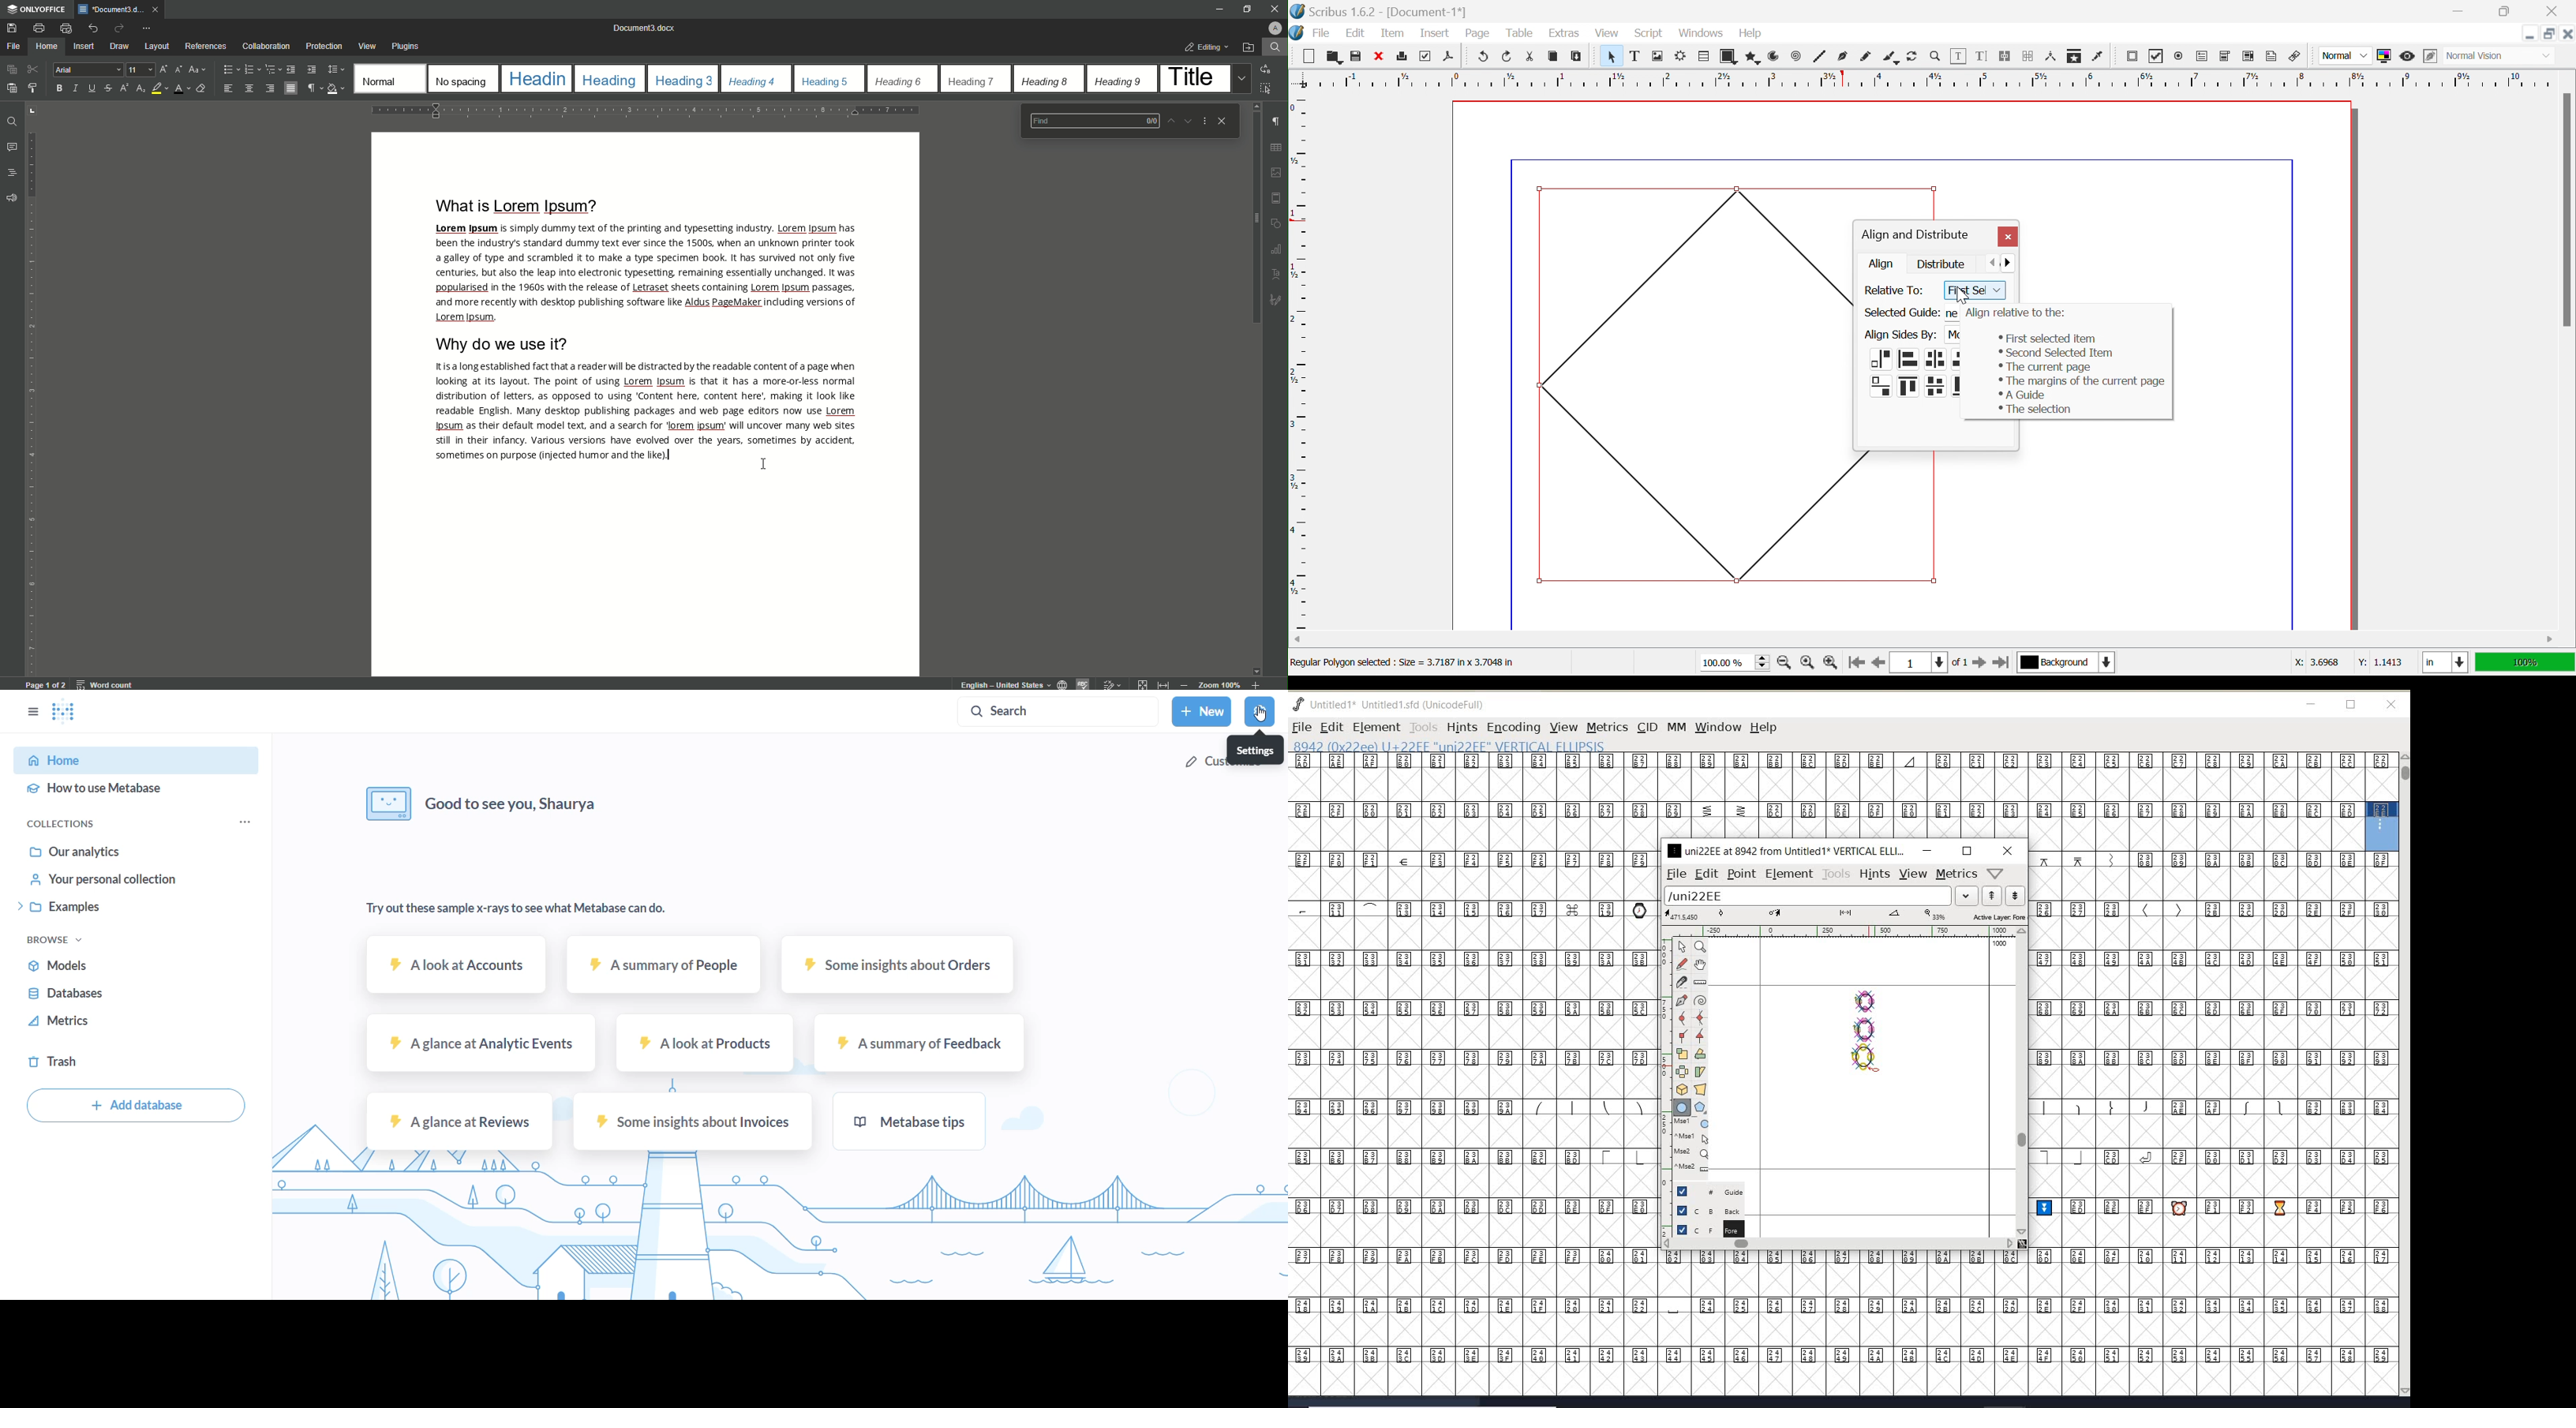 The image size is (2576, 1428). What do you see at coordinates (1684, 964) in the screenshot?
I see `draw a freehand curve` at bounding box center [1684, 964].